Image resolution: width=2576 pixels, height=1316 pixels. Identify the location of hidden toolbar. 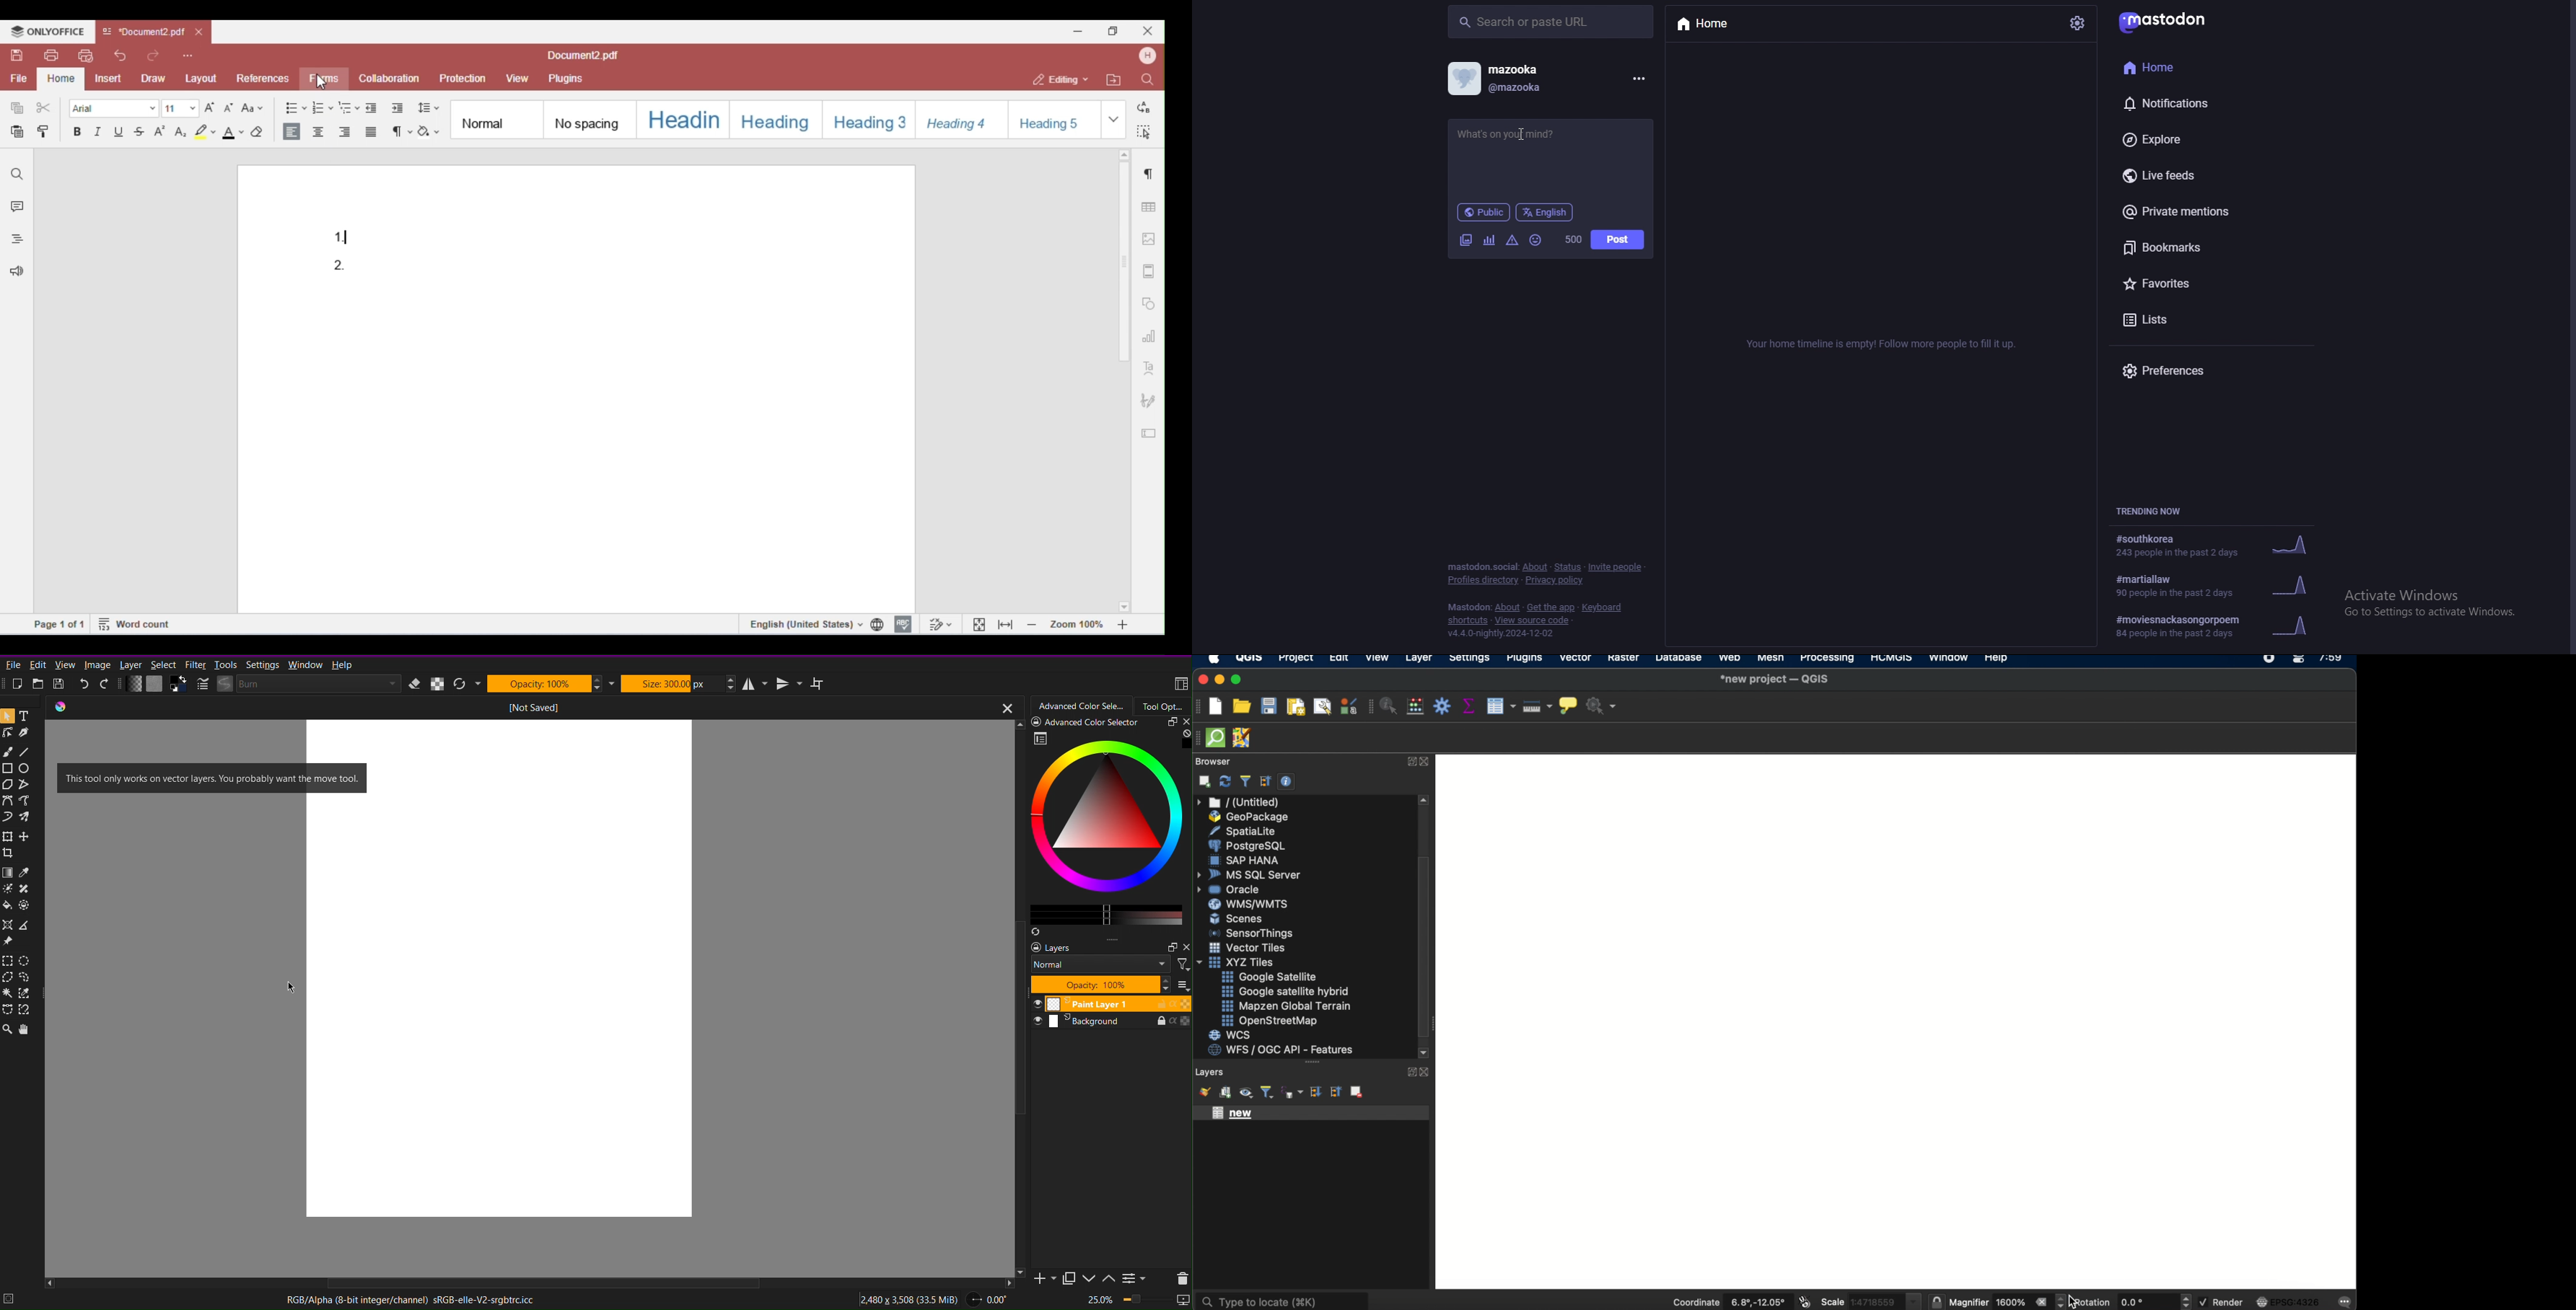
(1199, 737).